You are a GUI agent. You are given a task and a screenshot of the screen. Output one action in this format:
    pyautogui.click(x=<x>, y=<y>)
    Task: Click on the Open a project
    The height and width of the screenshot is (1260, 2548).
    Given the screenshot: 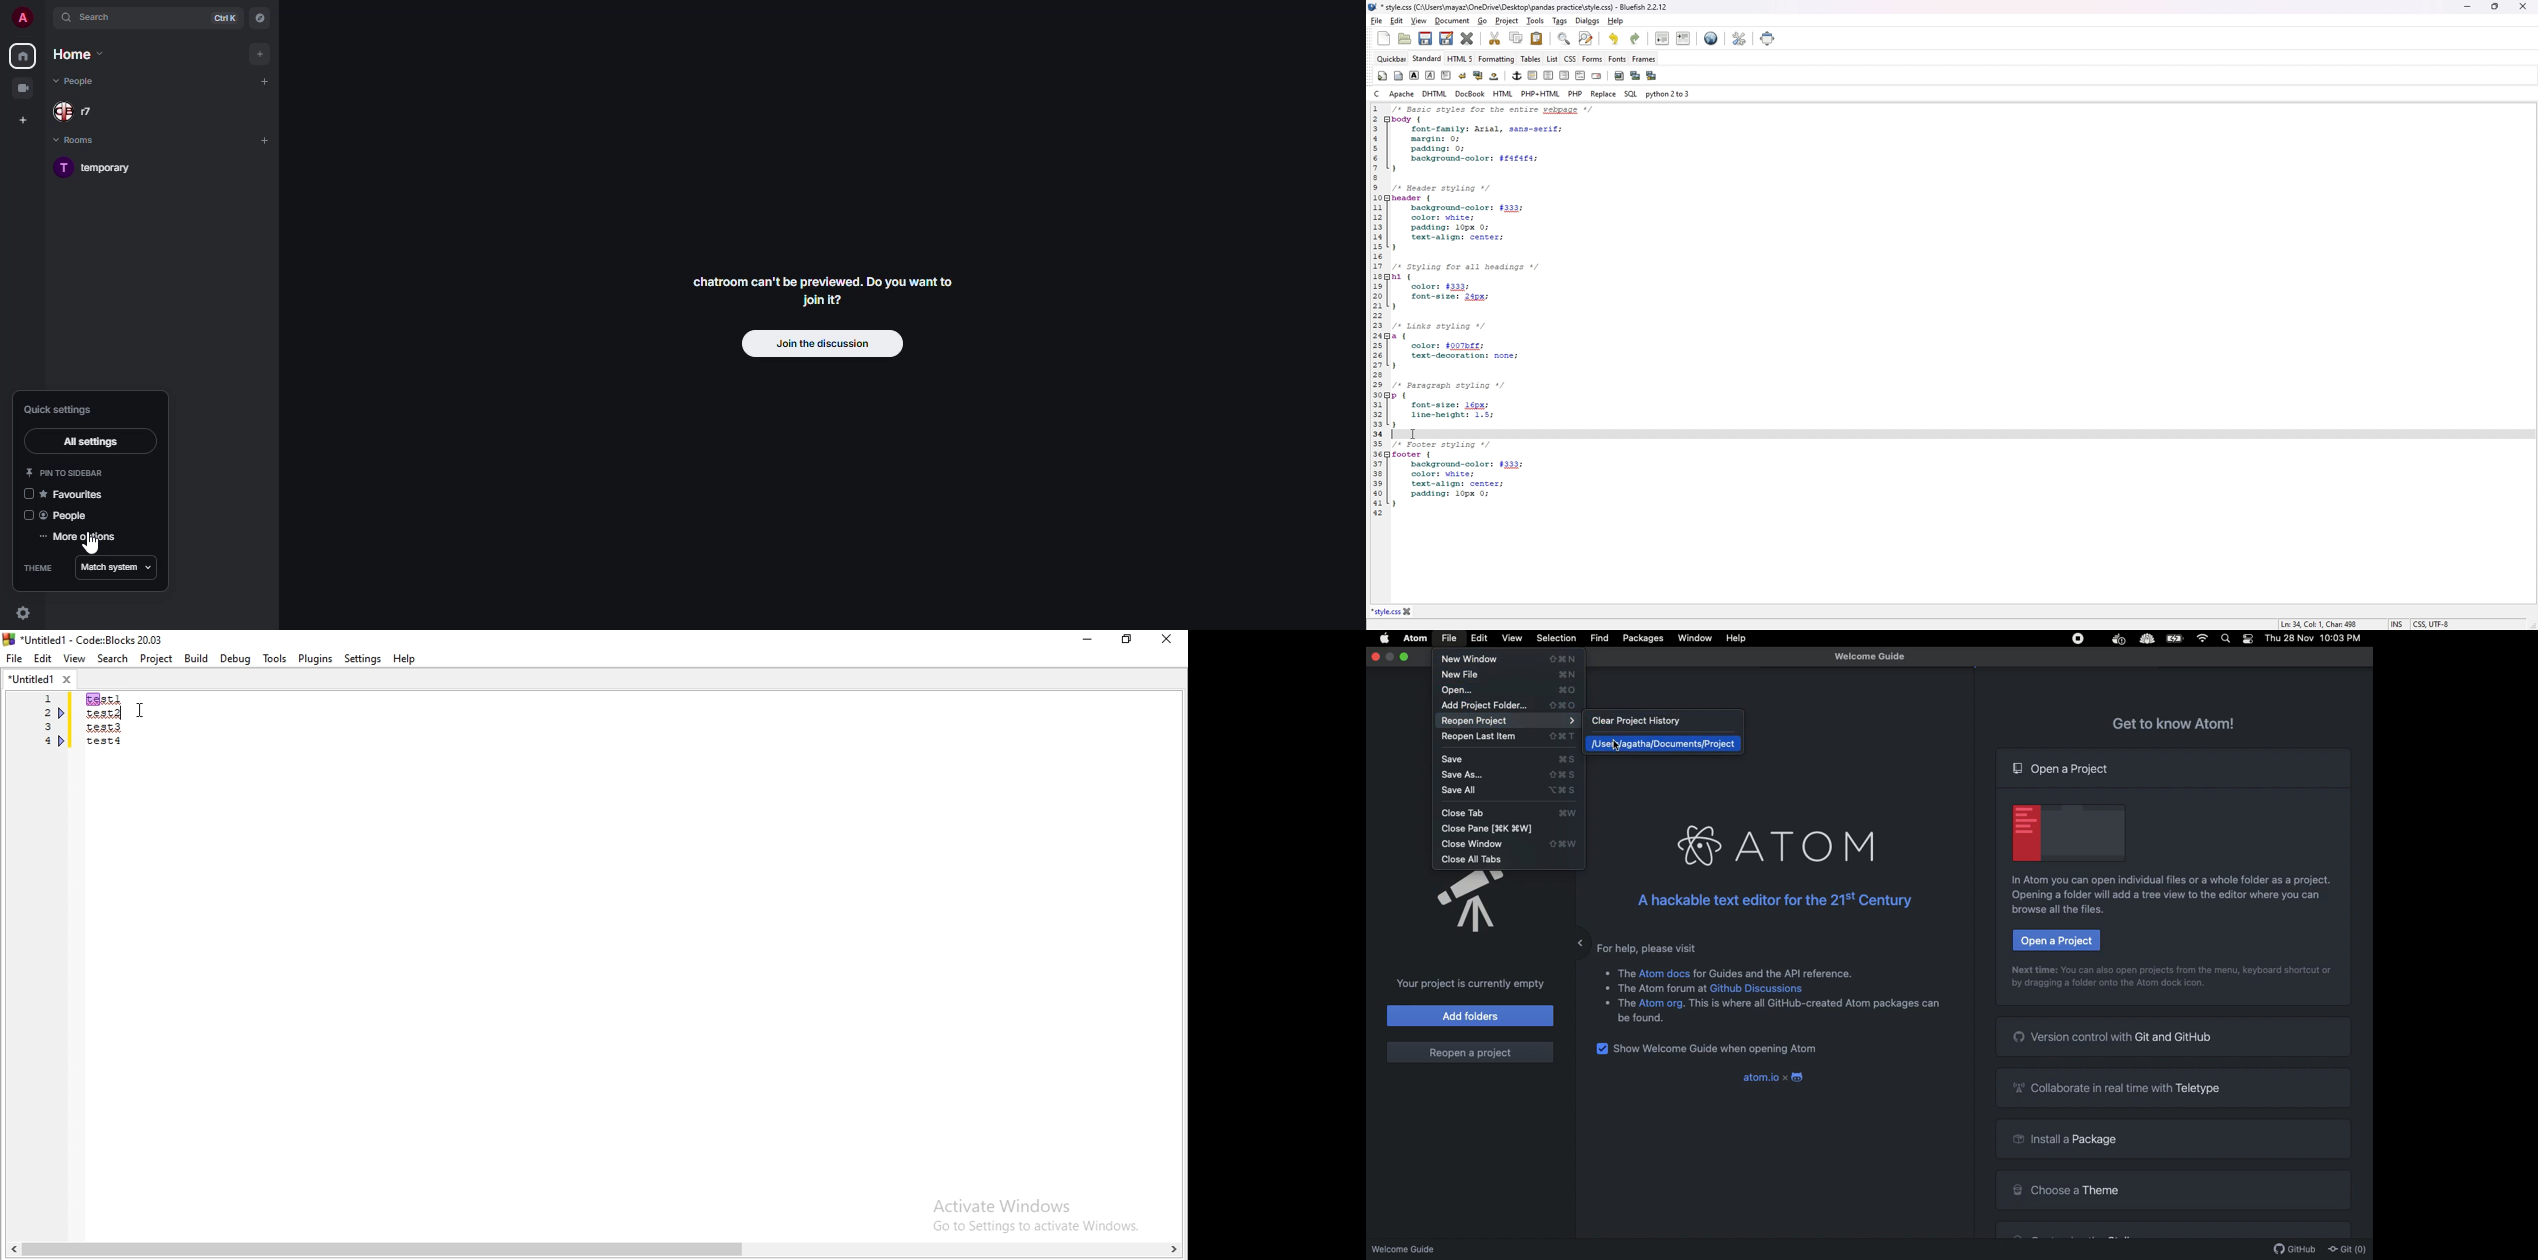 What is the action you would take?
    pyautogui.click(x=2056, y=940)
    